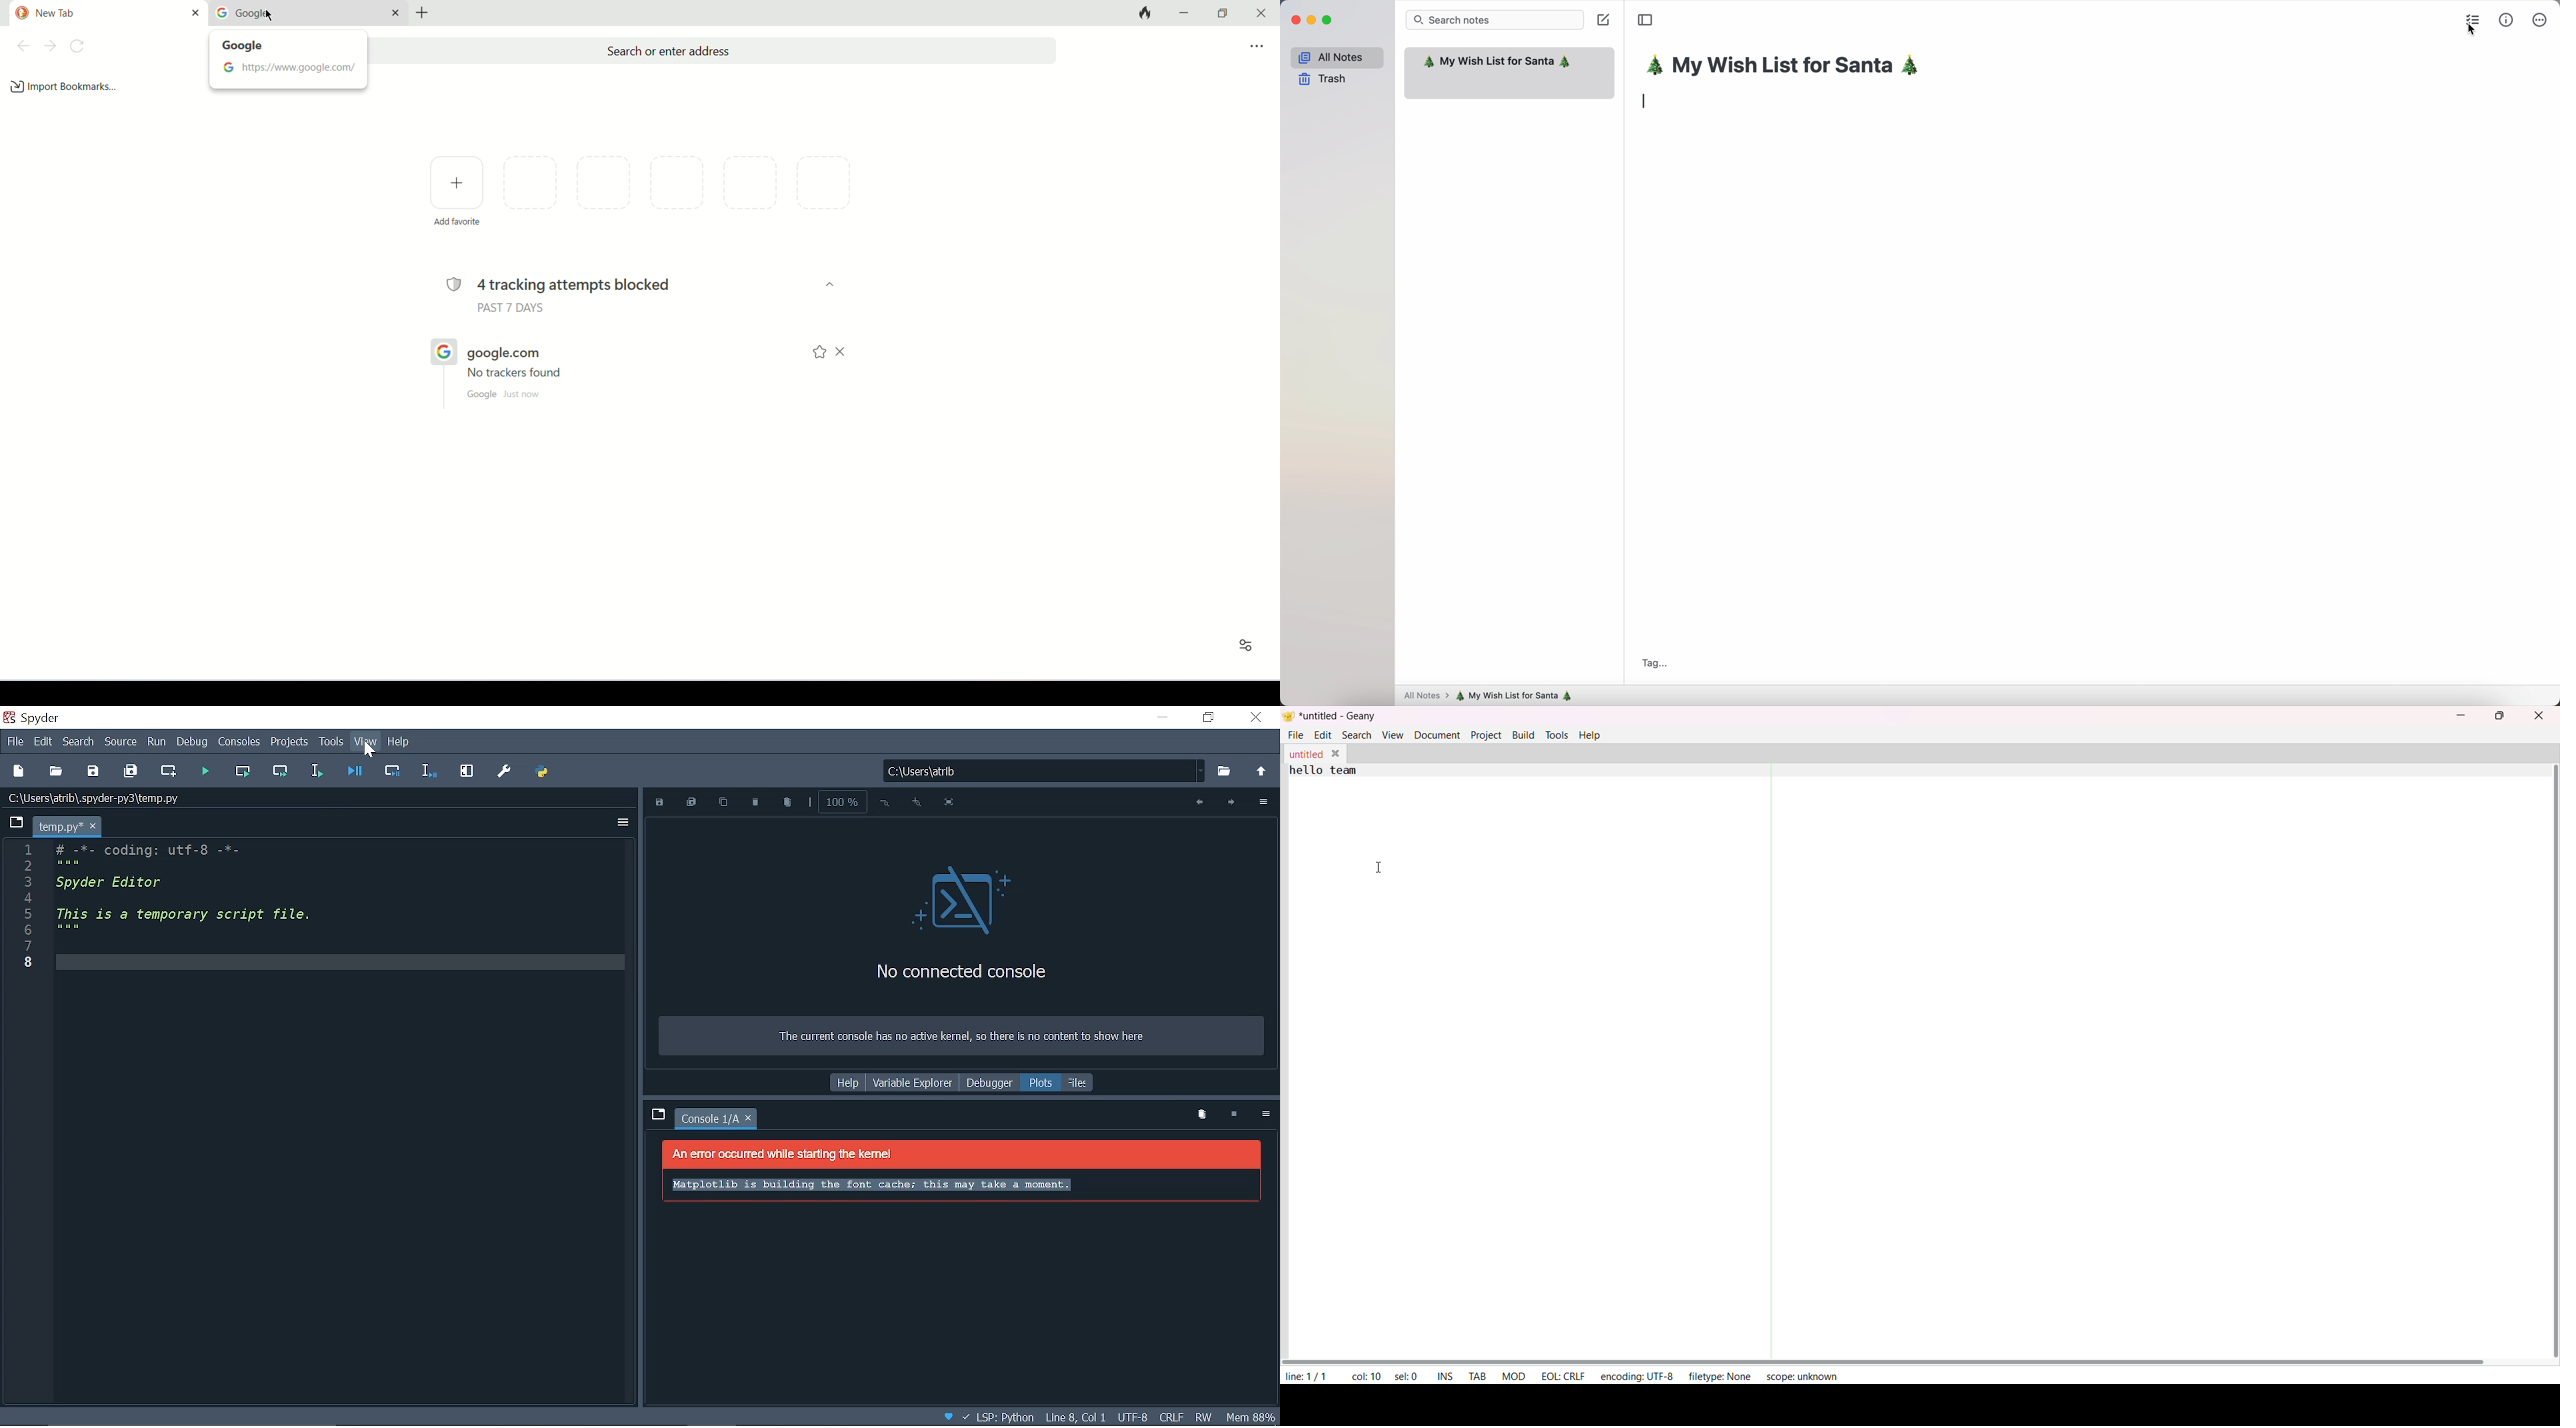 The width and height of the screenshot is (2576, 1428). Describe the element at coordinates (283, 771) in the screenshot. I see `Run current cell and go to next ` at that location.